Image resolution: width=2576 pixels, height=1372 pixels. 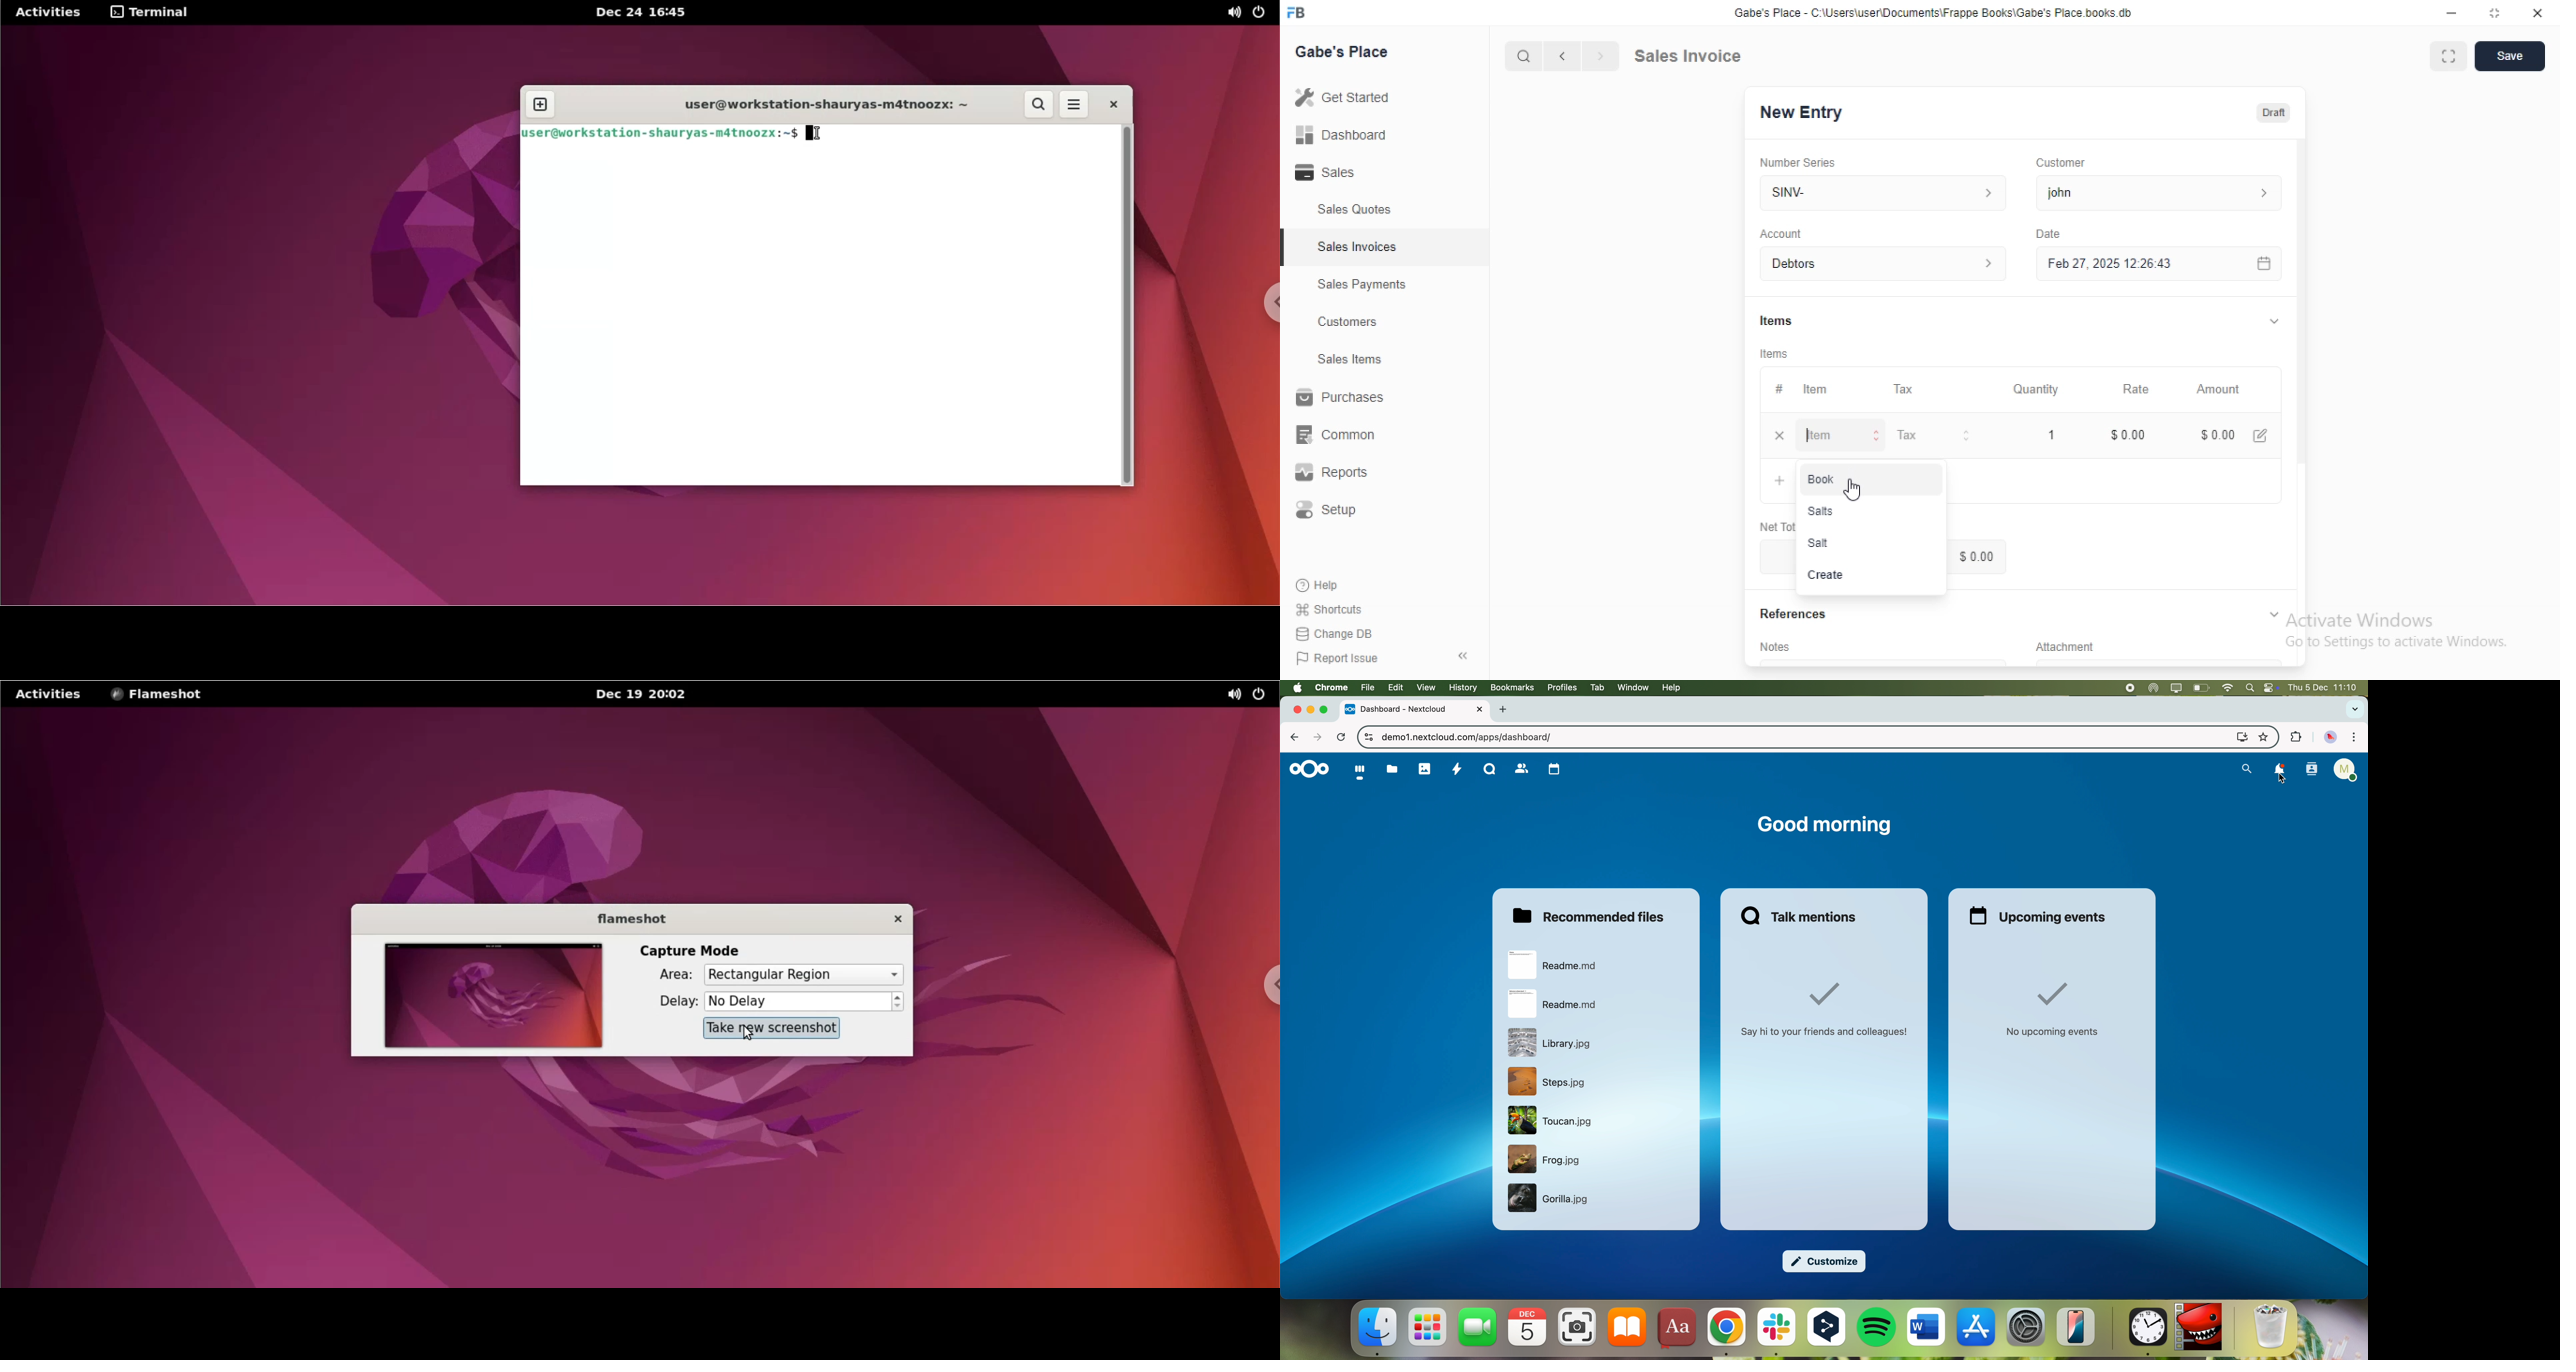 I want to click on Spotify, so click(x=1878, y=1328).